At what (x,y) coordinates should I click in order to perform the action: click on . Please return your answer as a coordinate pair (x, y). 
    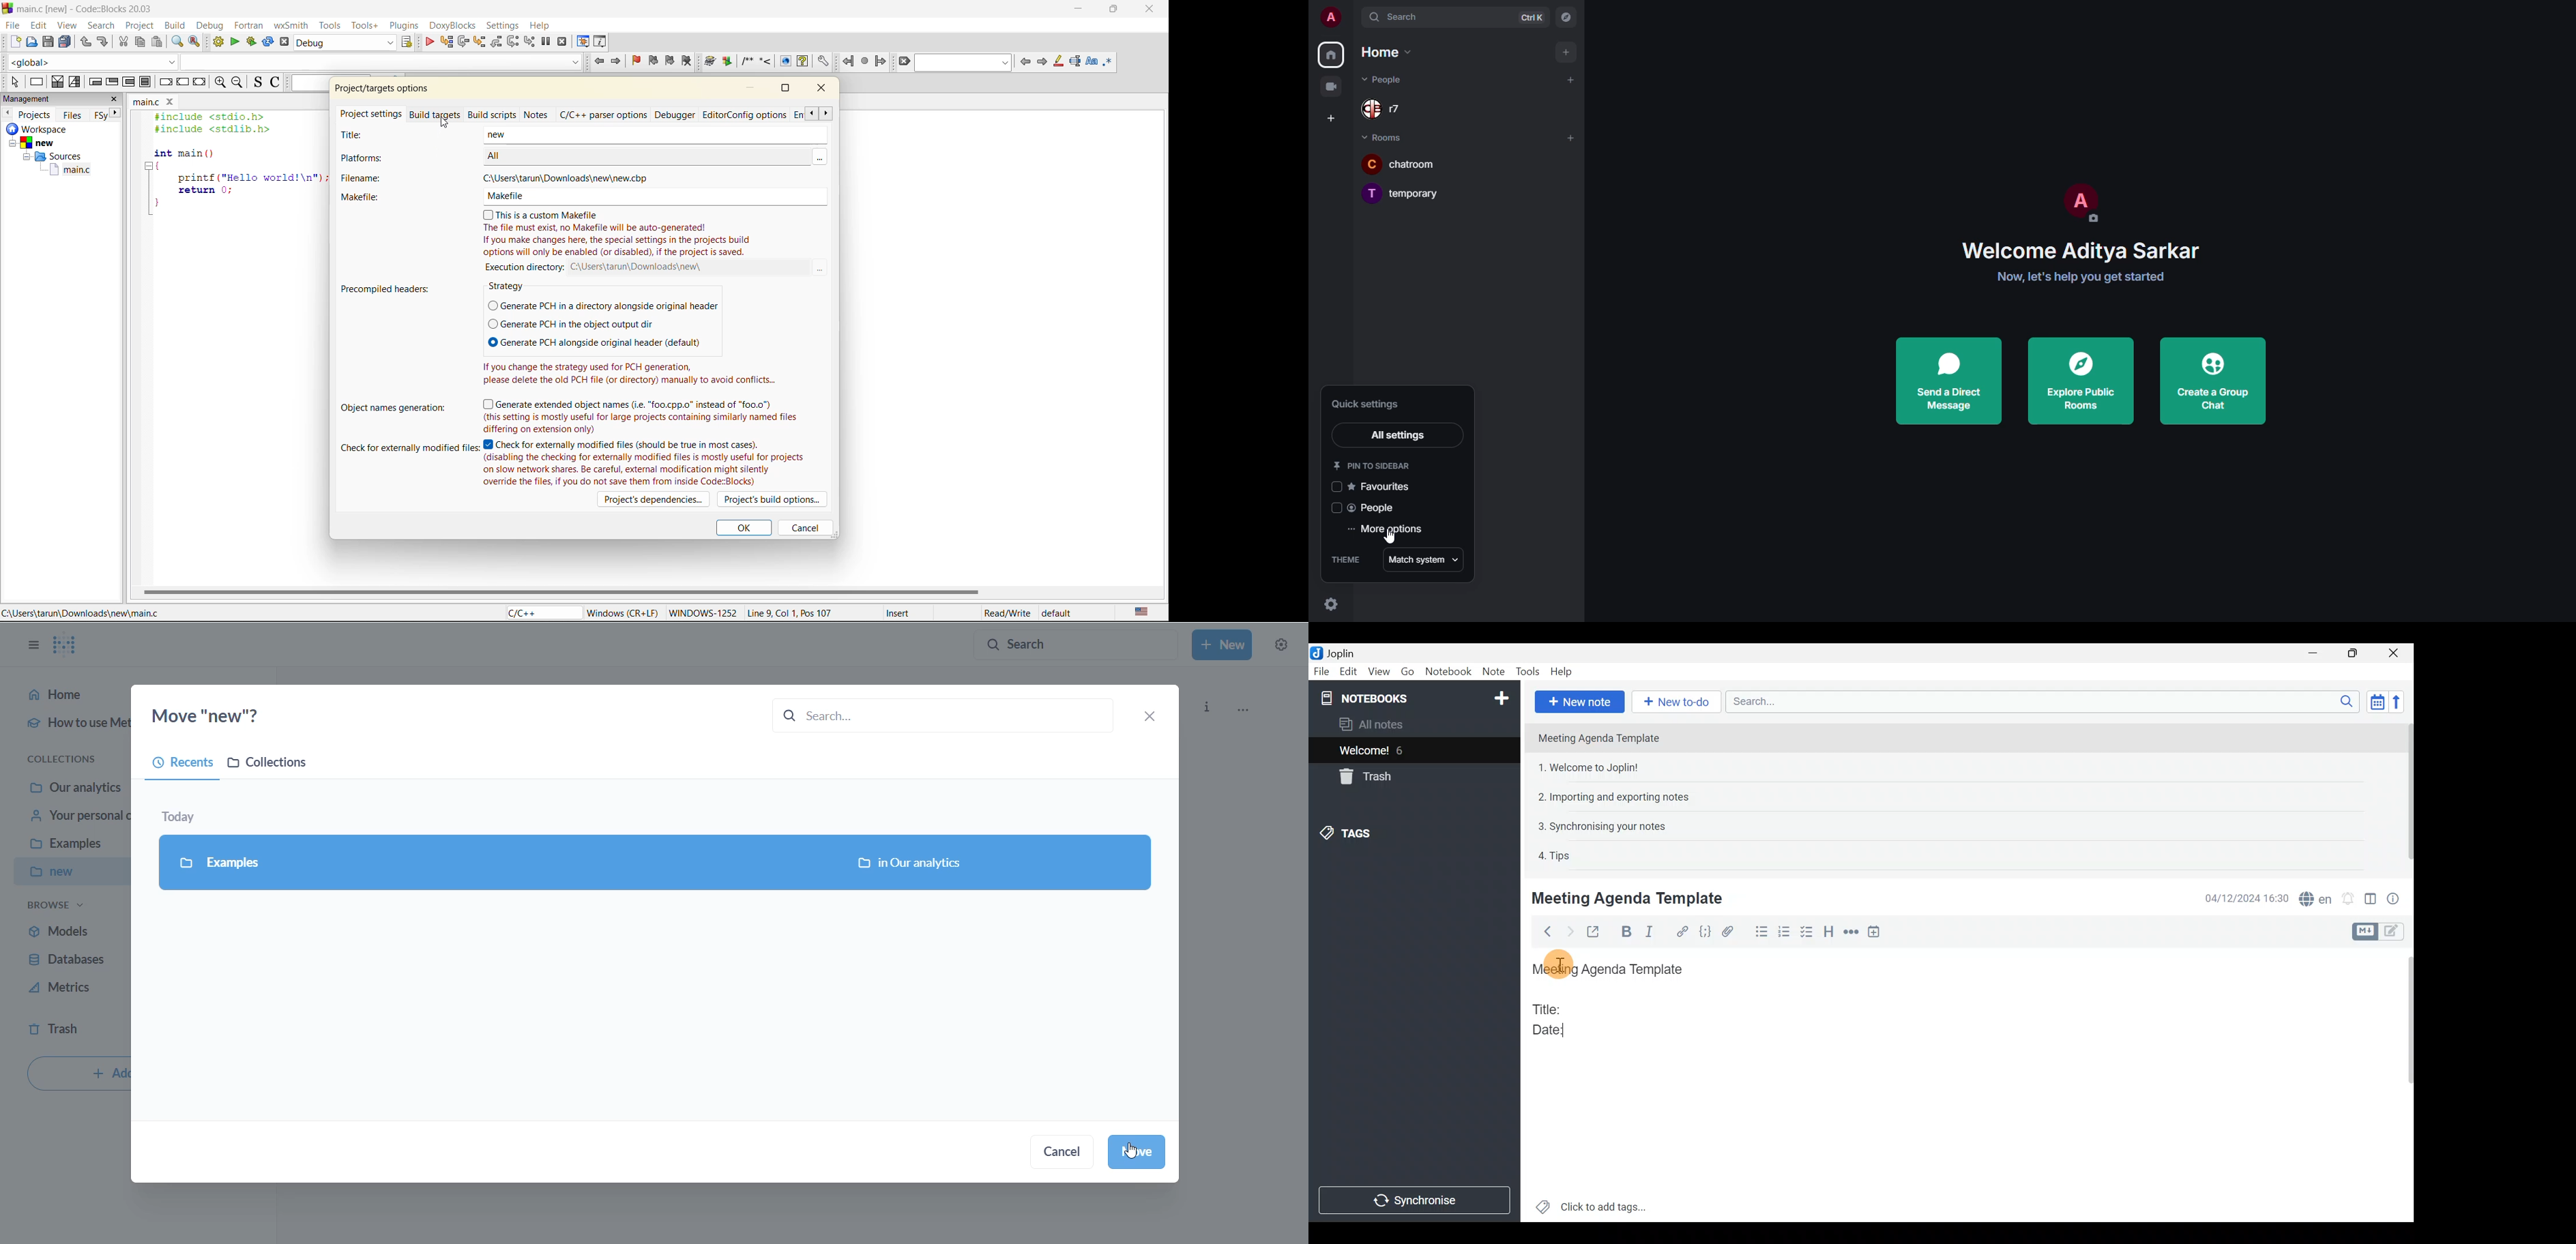
    Looking at the image, I should click on (1560, 964).